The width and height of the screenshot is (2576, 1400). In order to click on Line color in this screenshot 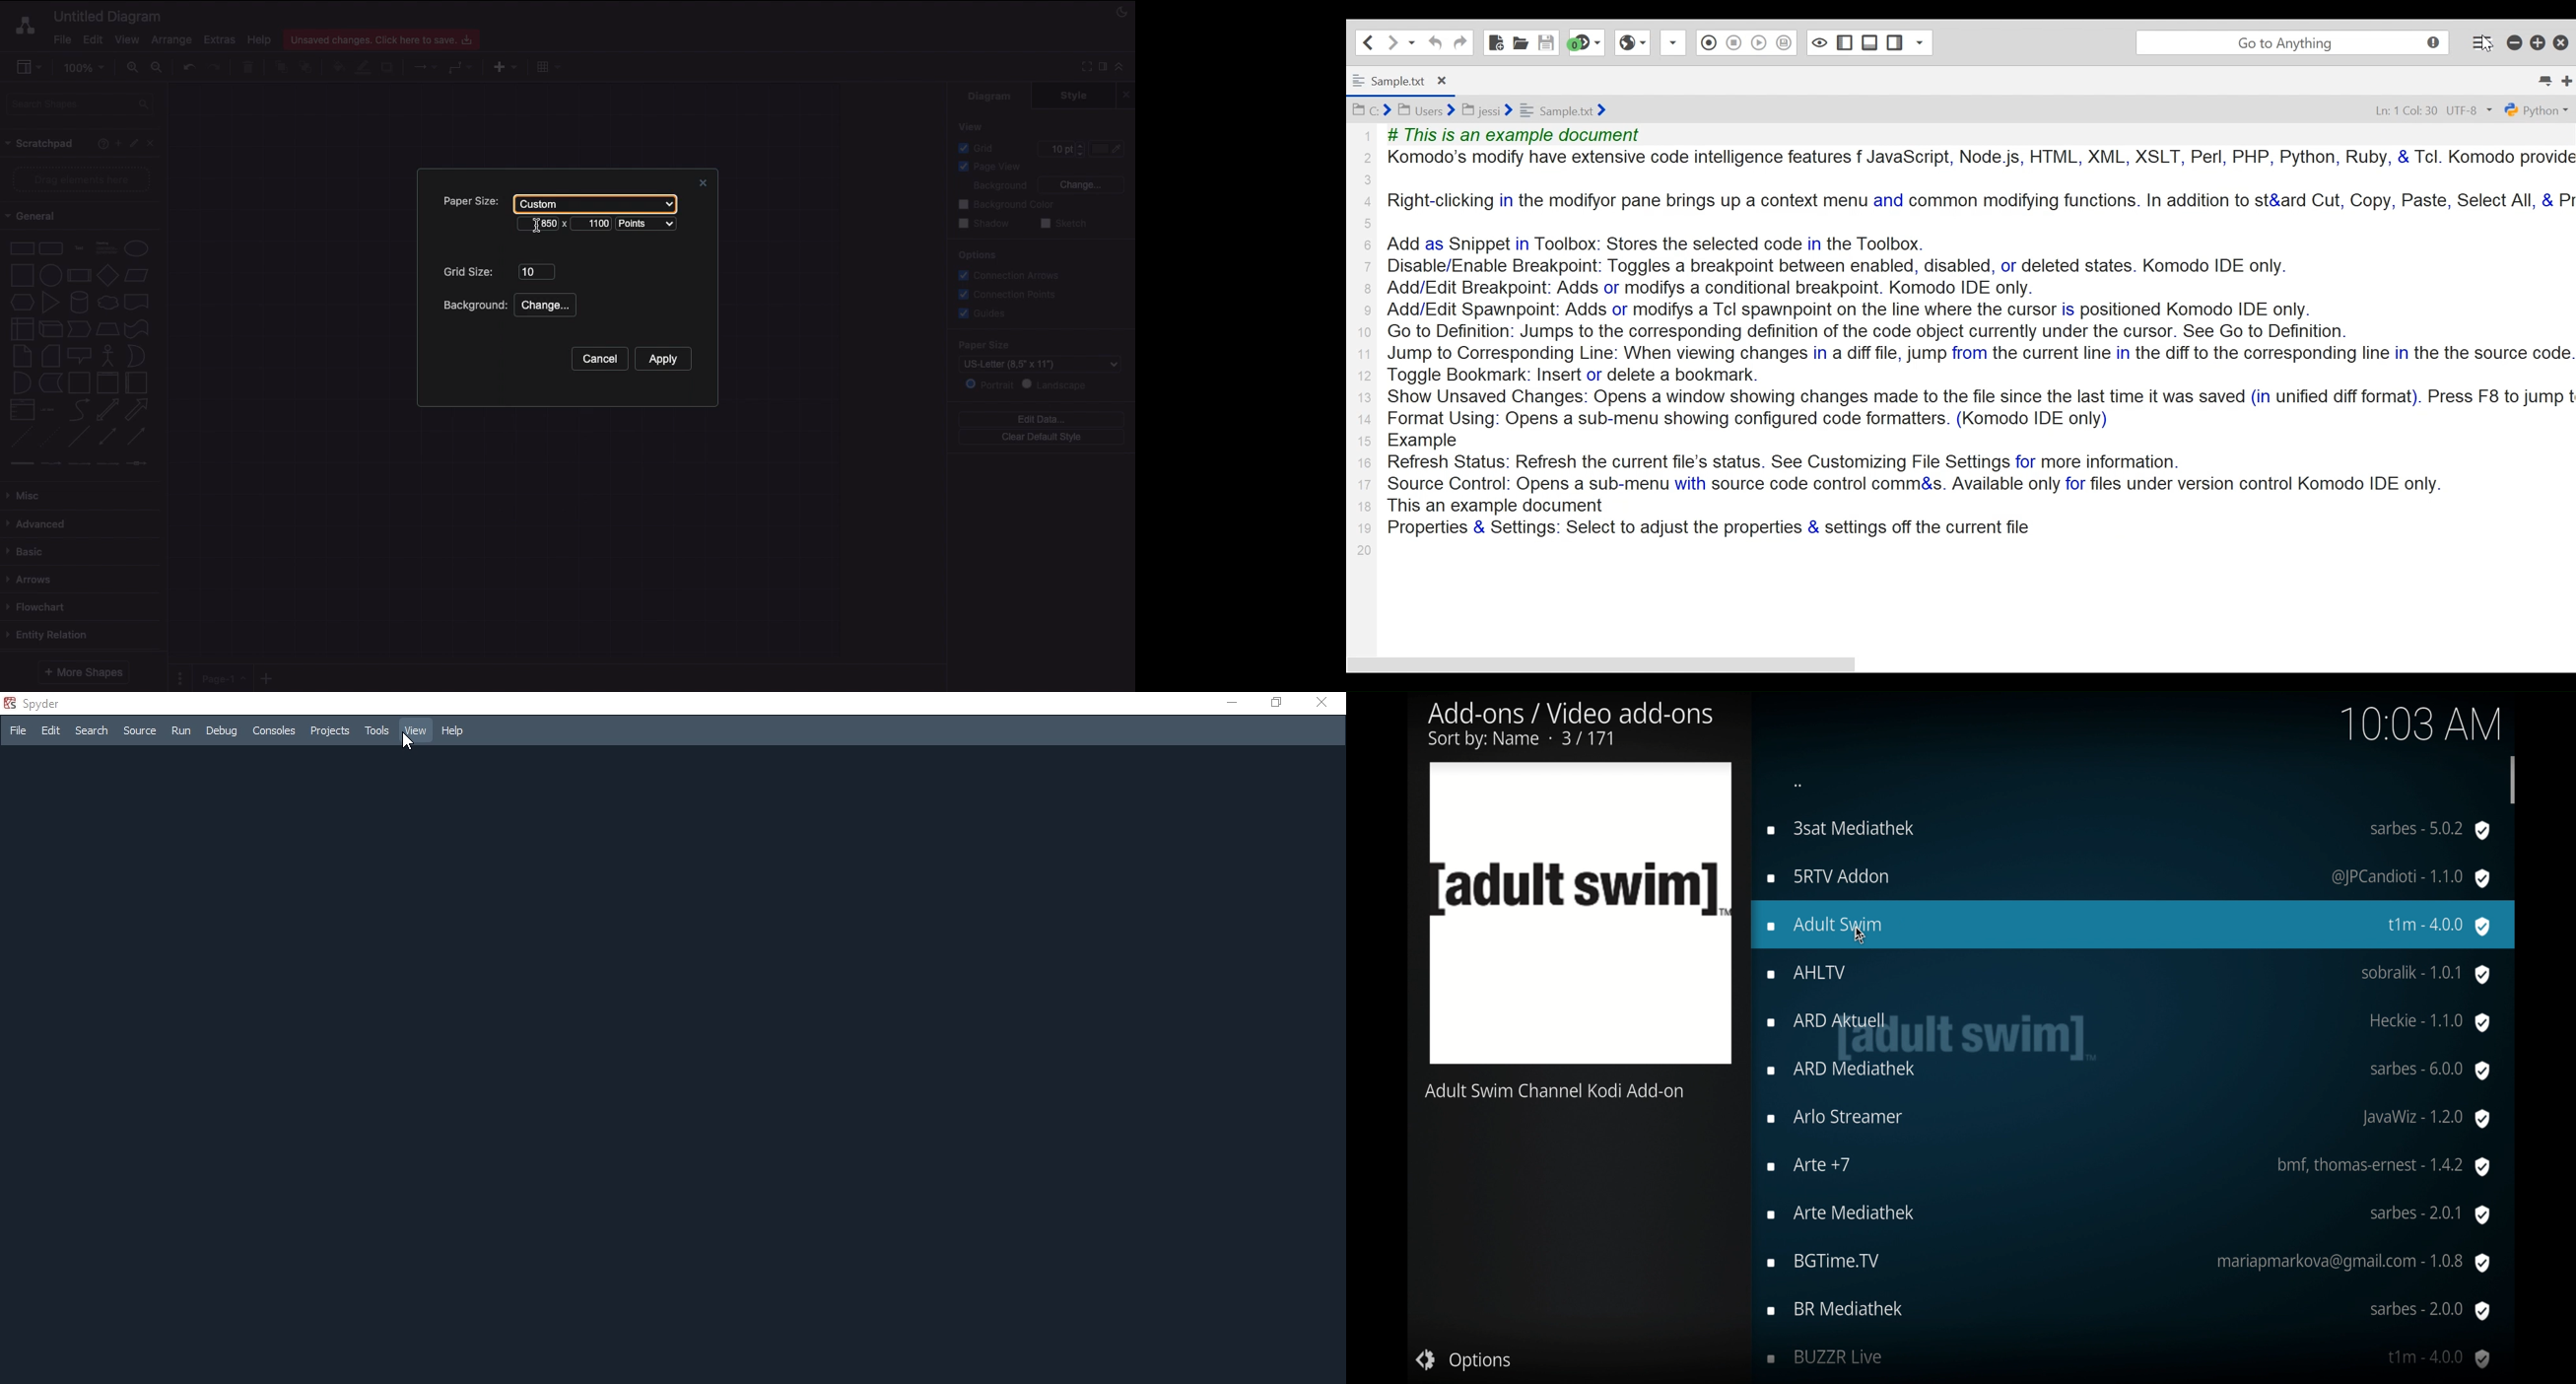, I will do `click(362, 66)`.